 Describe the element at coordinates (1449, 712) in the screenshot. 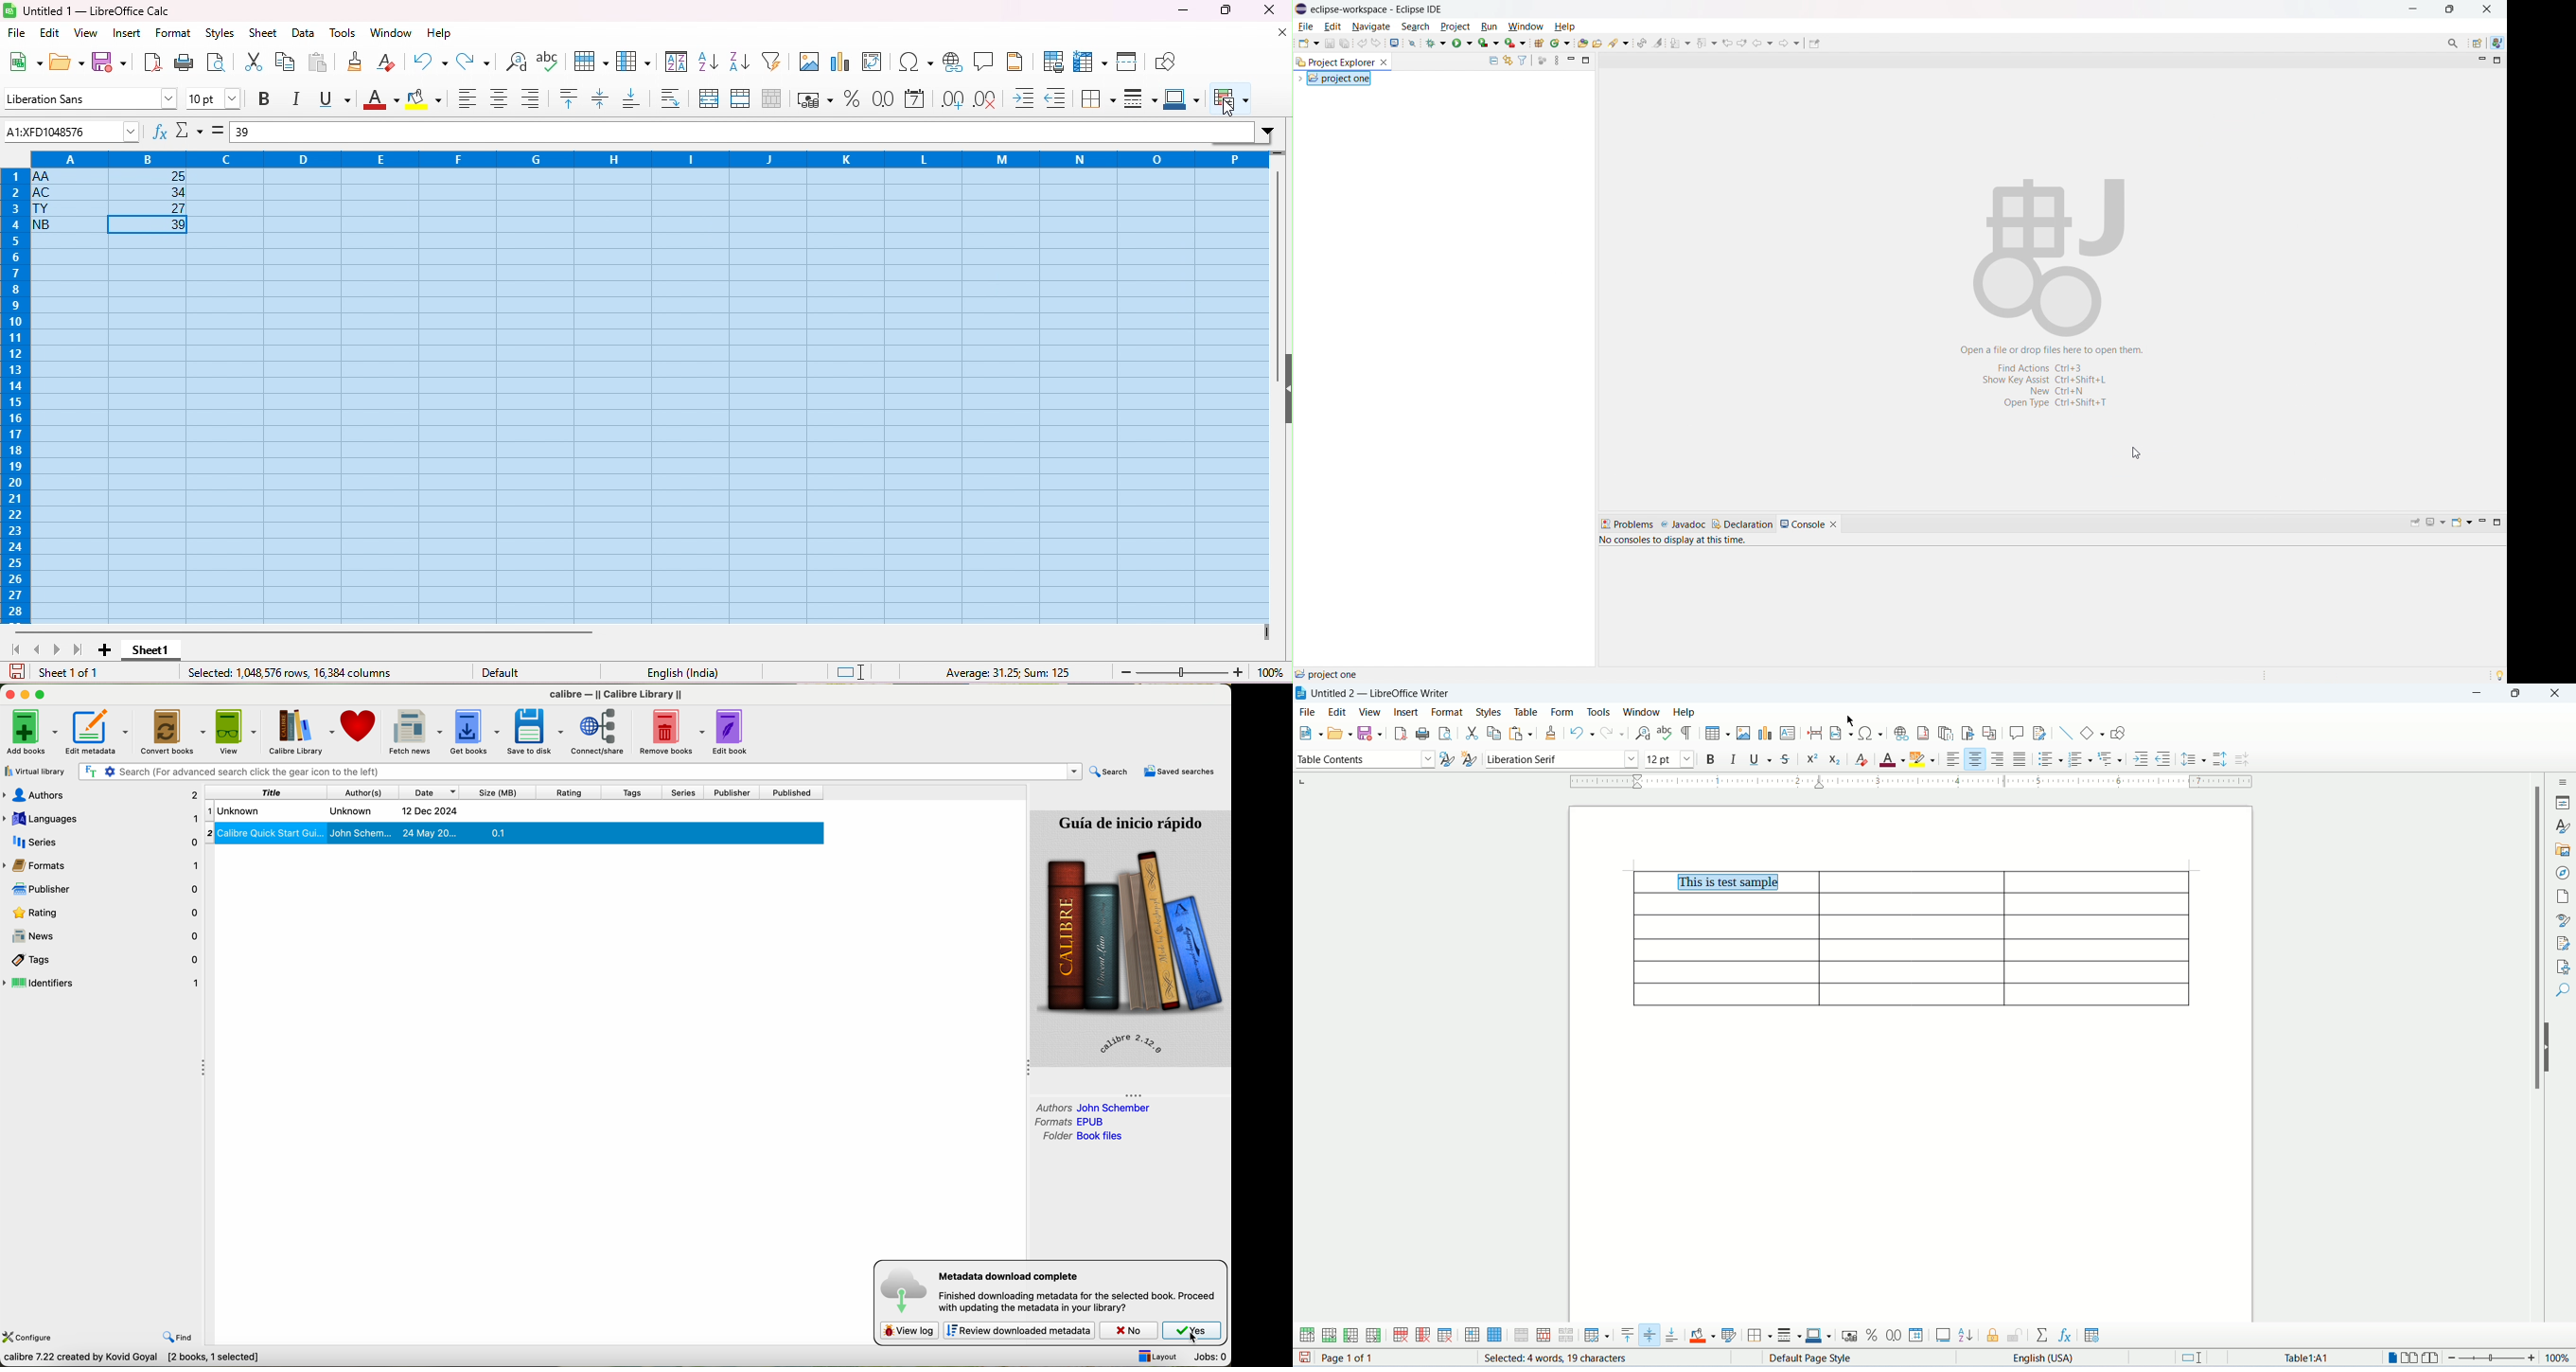

I see `format` at that location.